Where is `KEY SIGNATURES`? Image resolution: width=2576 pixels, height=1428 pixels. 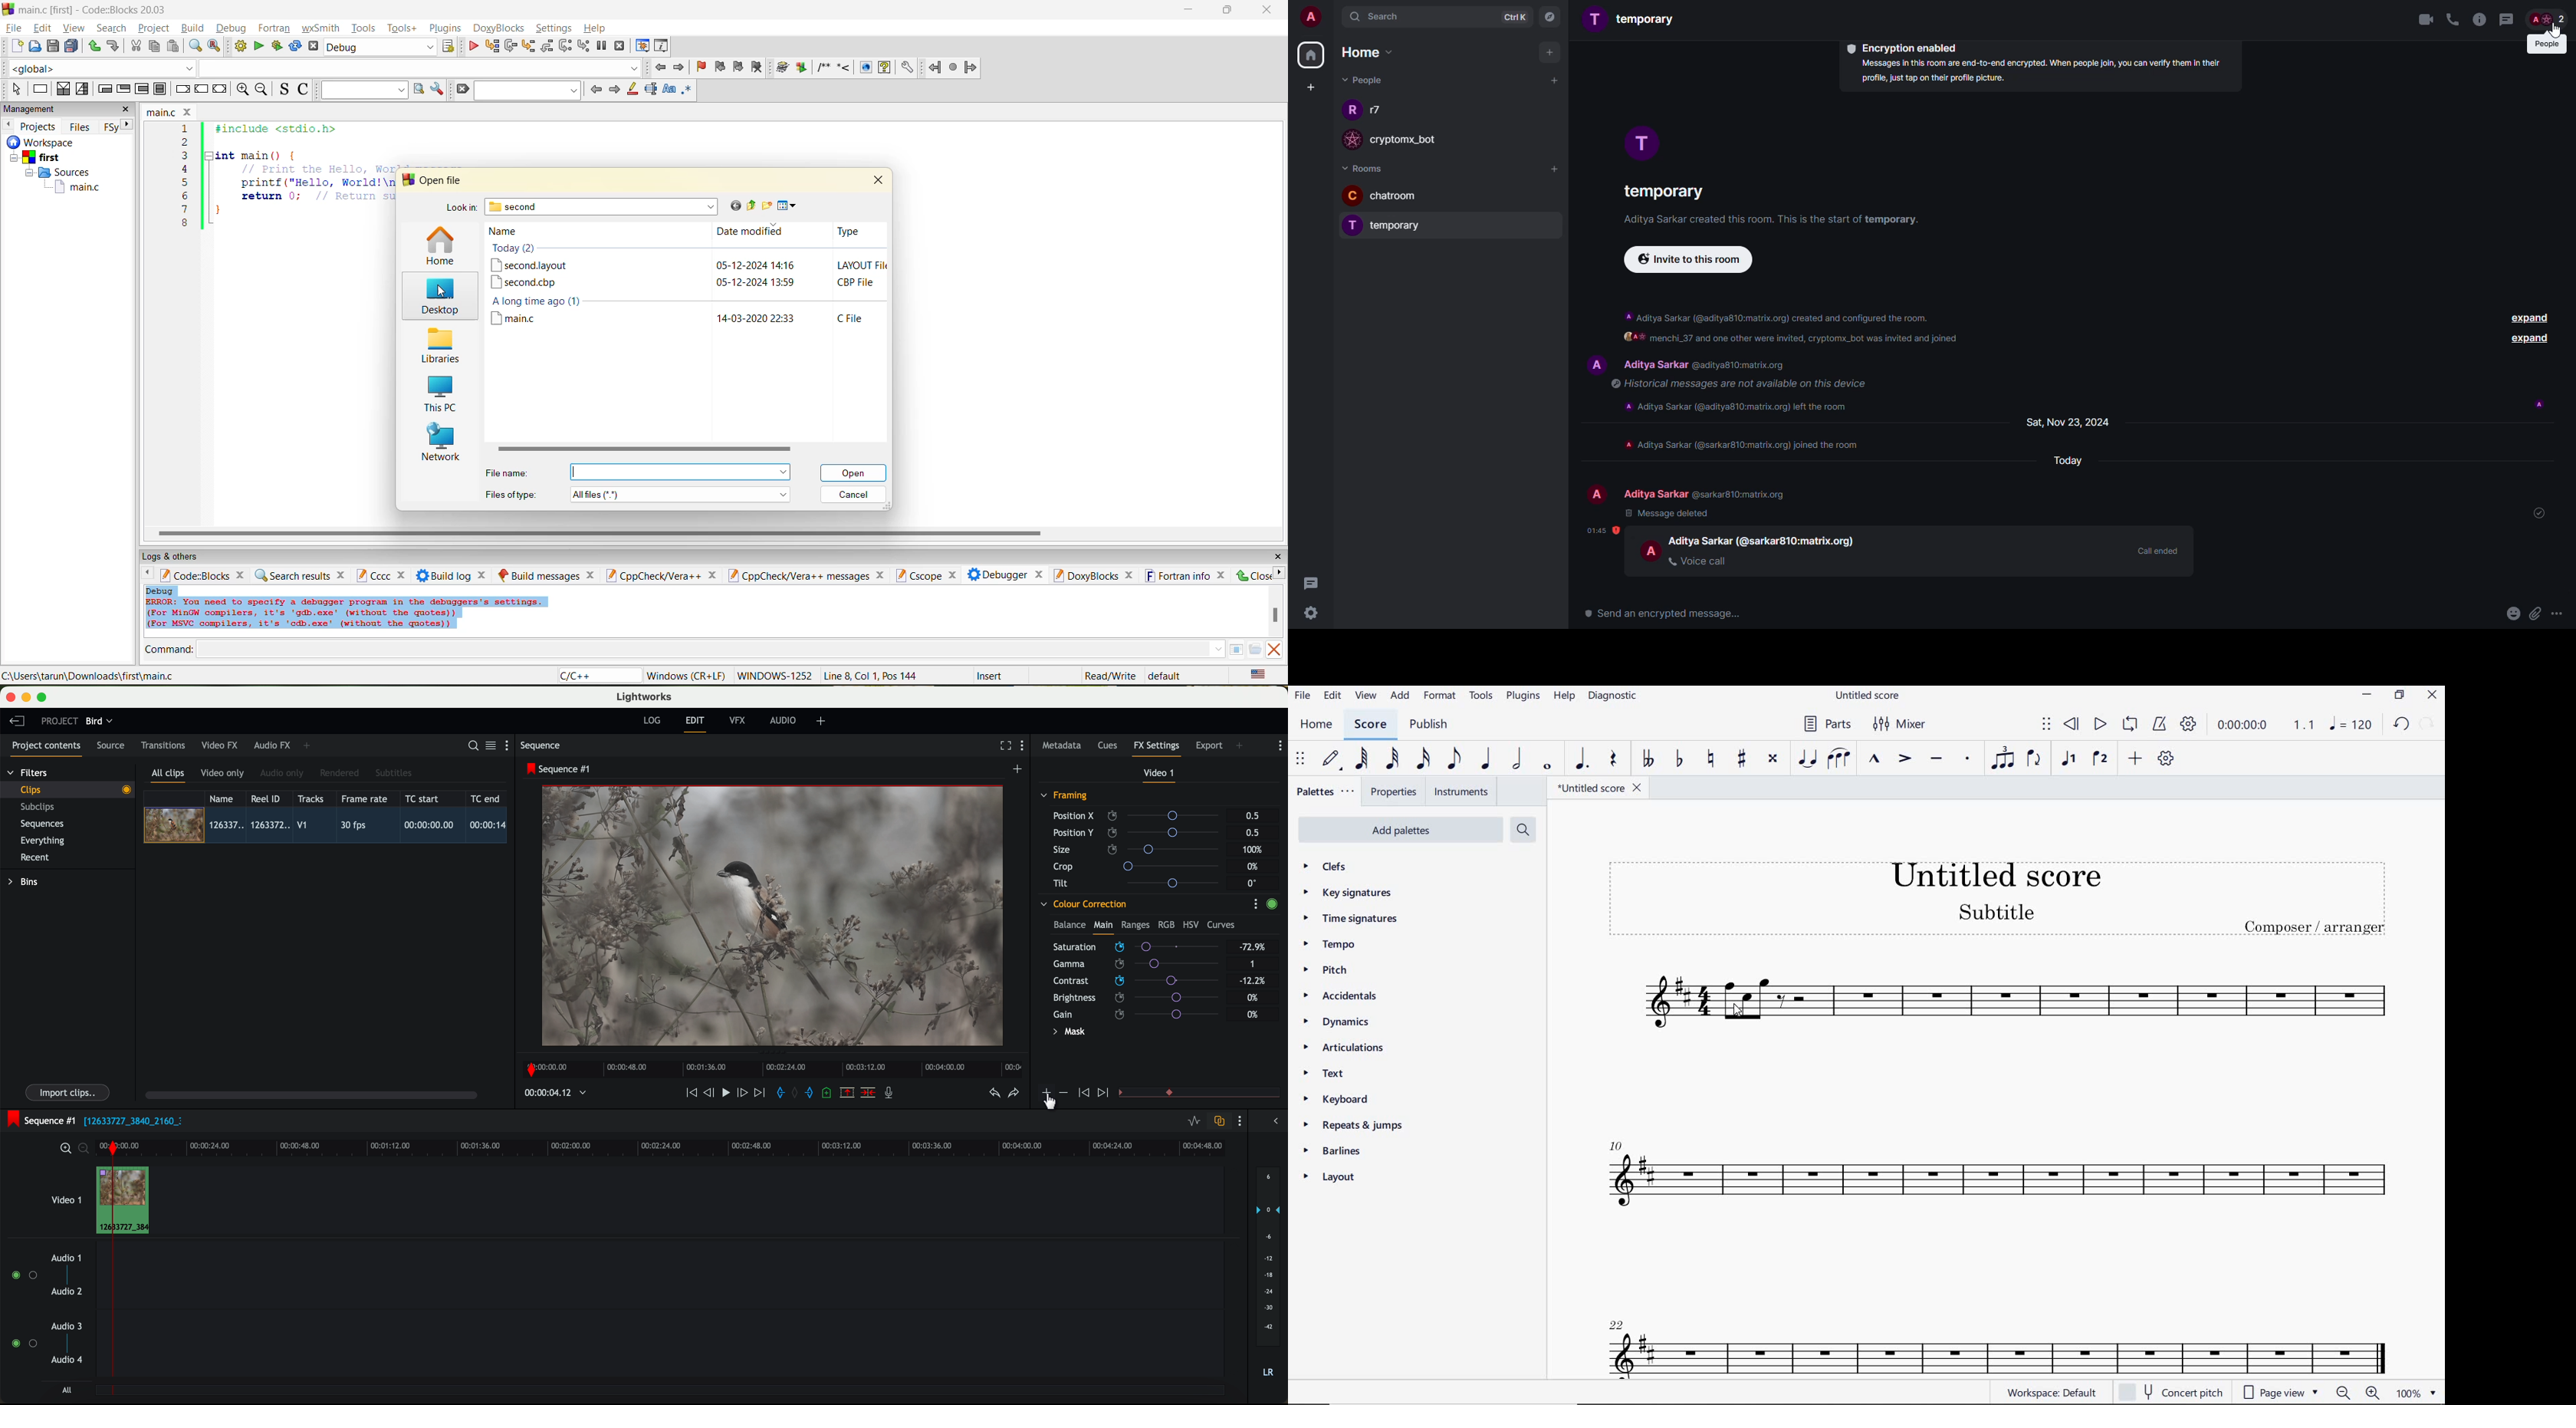 KEY SIGNATURES is located at coordinates (1353, 893).